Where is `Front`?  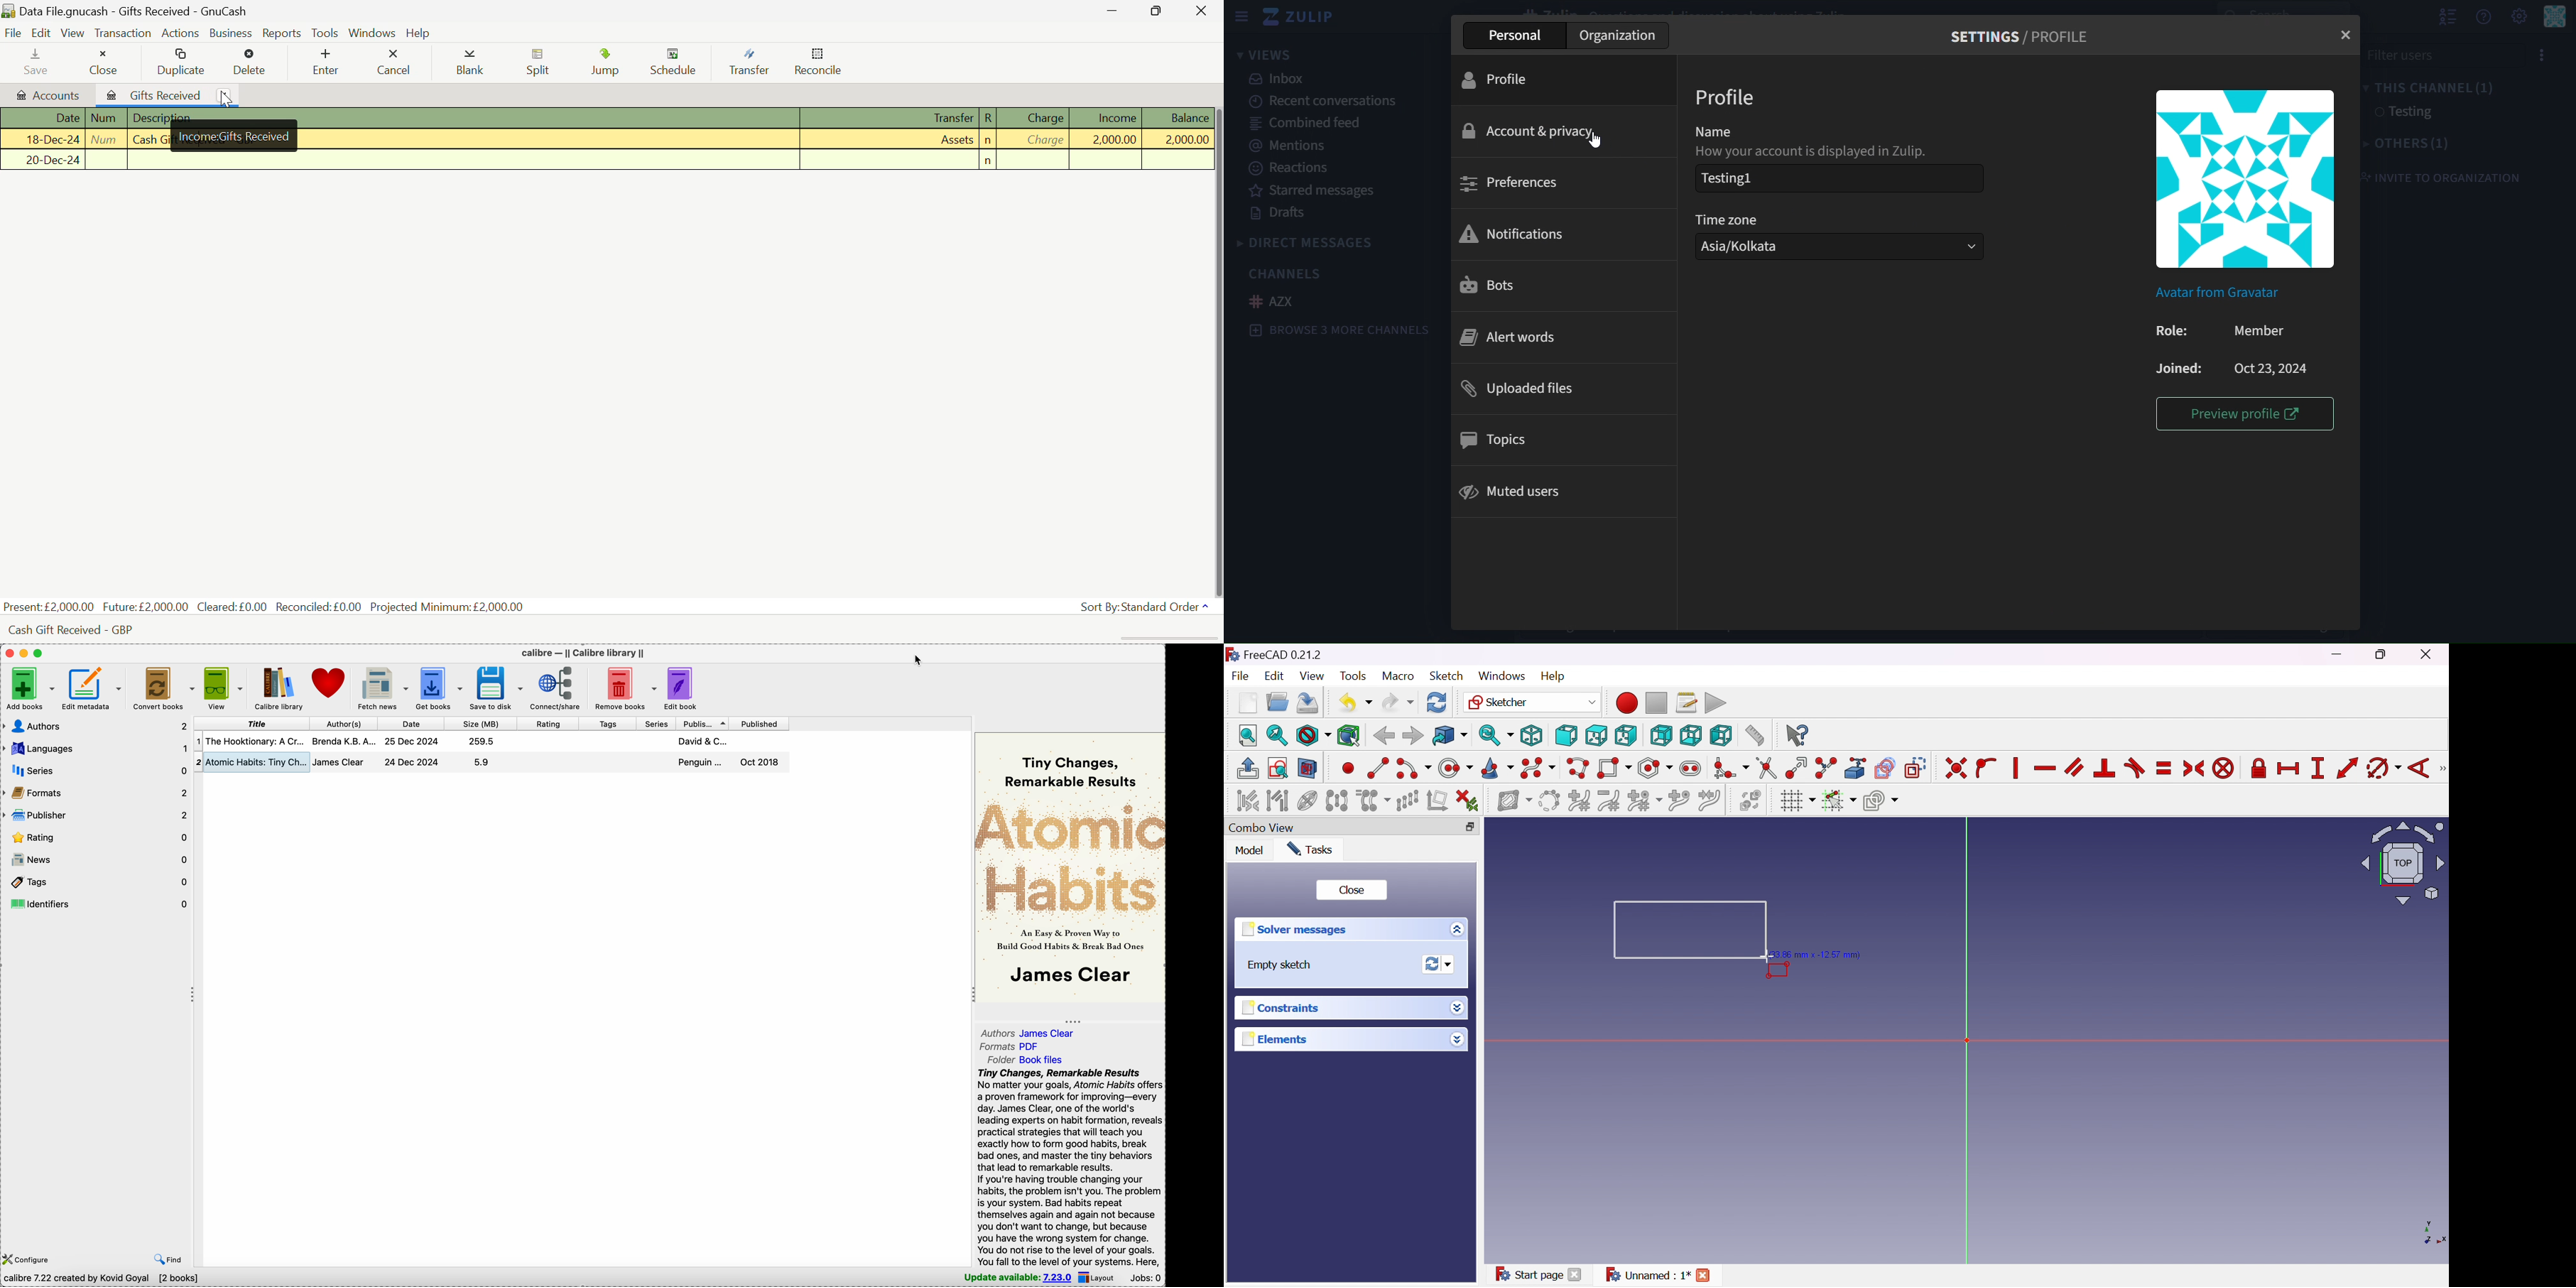 Front is located at coordinates (1566, 736).